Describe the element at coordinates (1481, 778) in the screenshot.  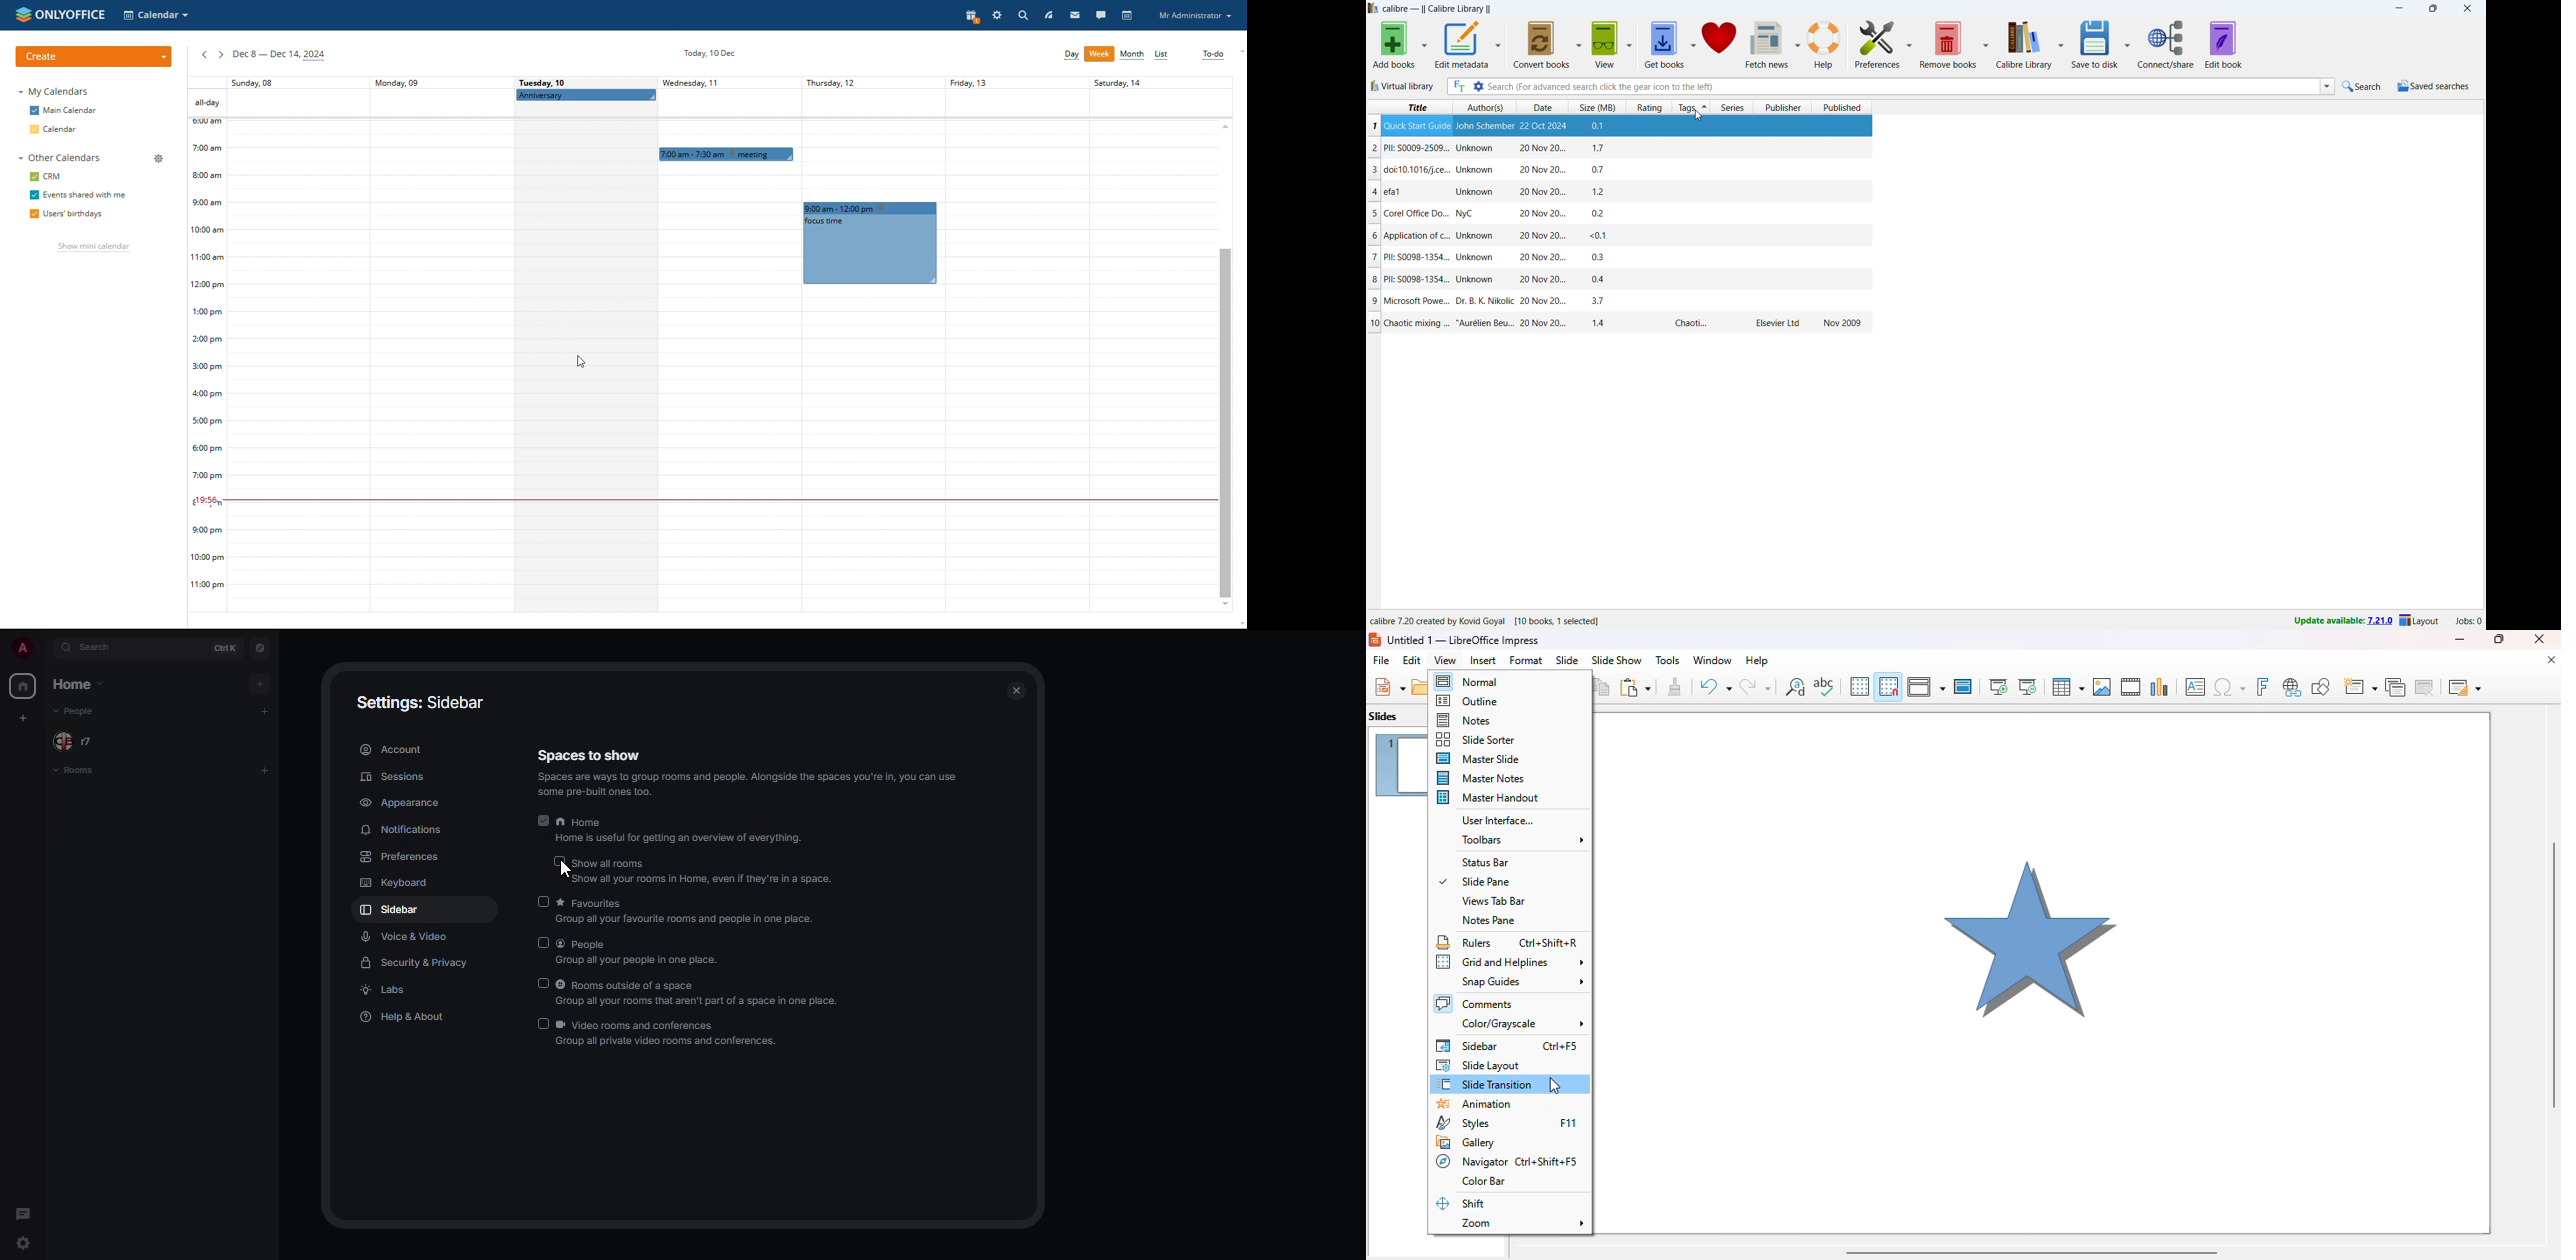
I see `master notes` at that location.